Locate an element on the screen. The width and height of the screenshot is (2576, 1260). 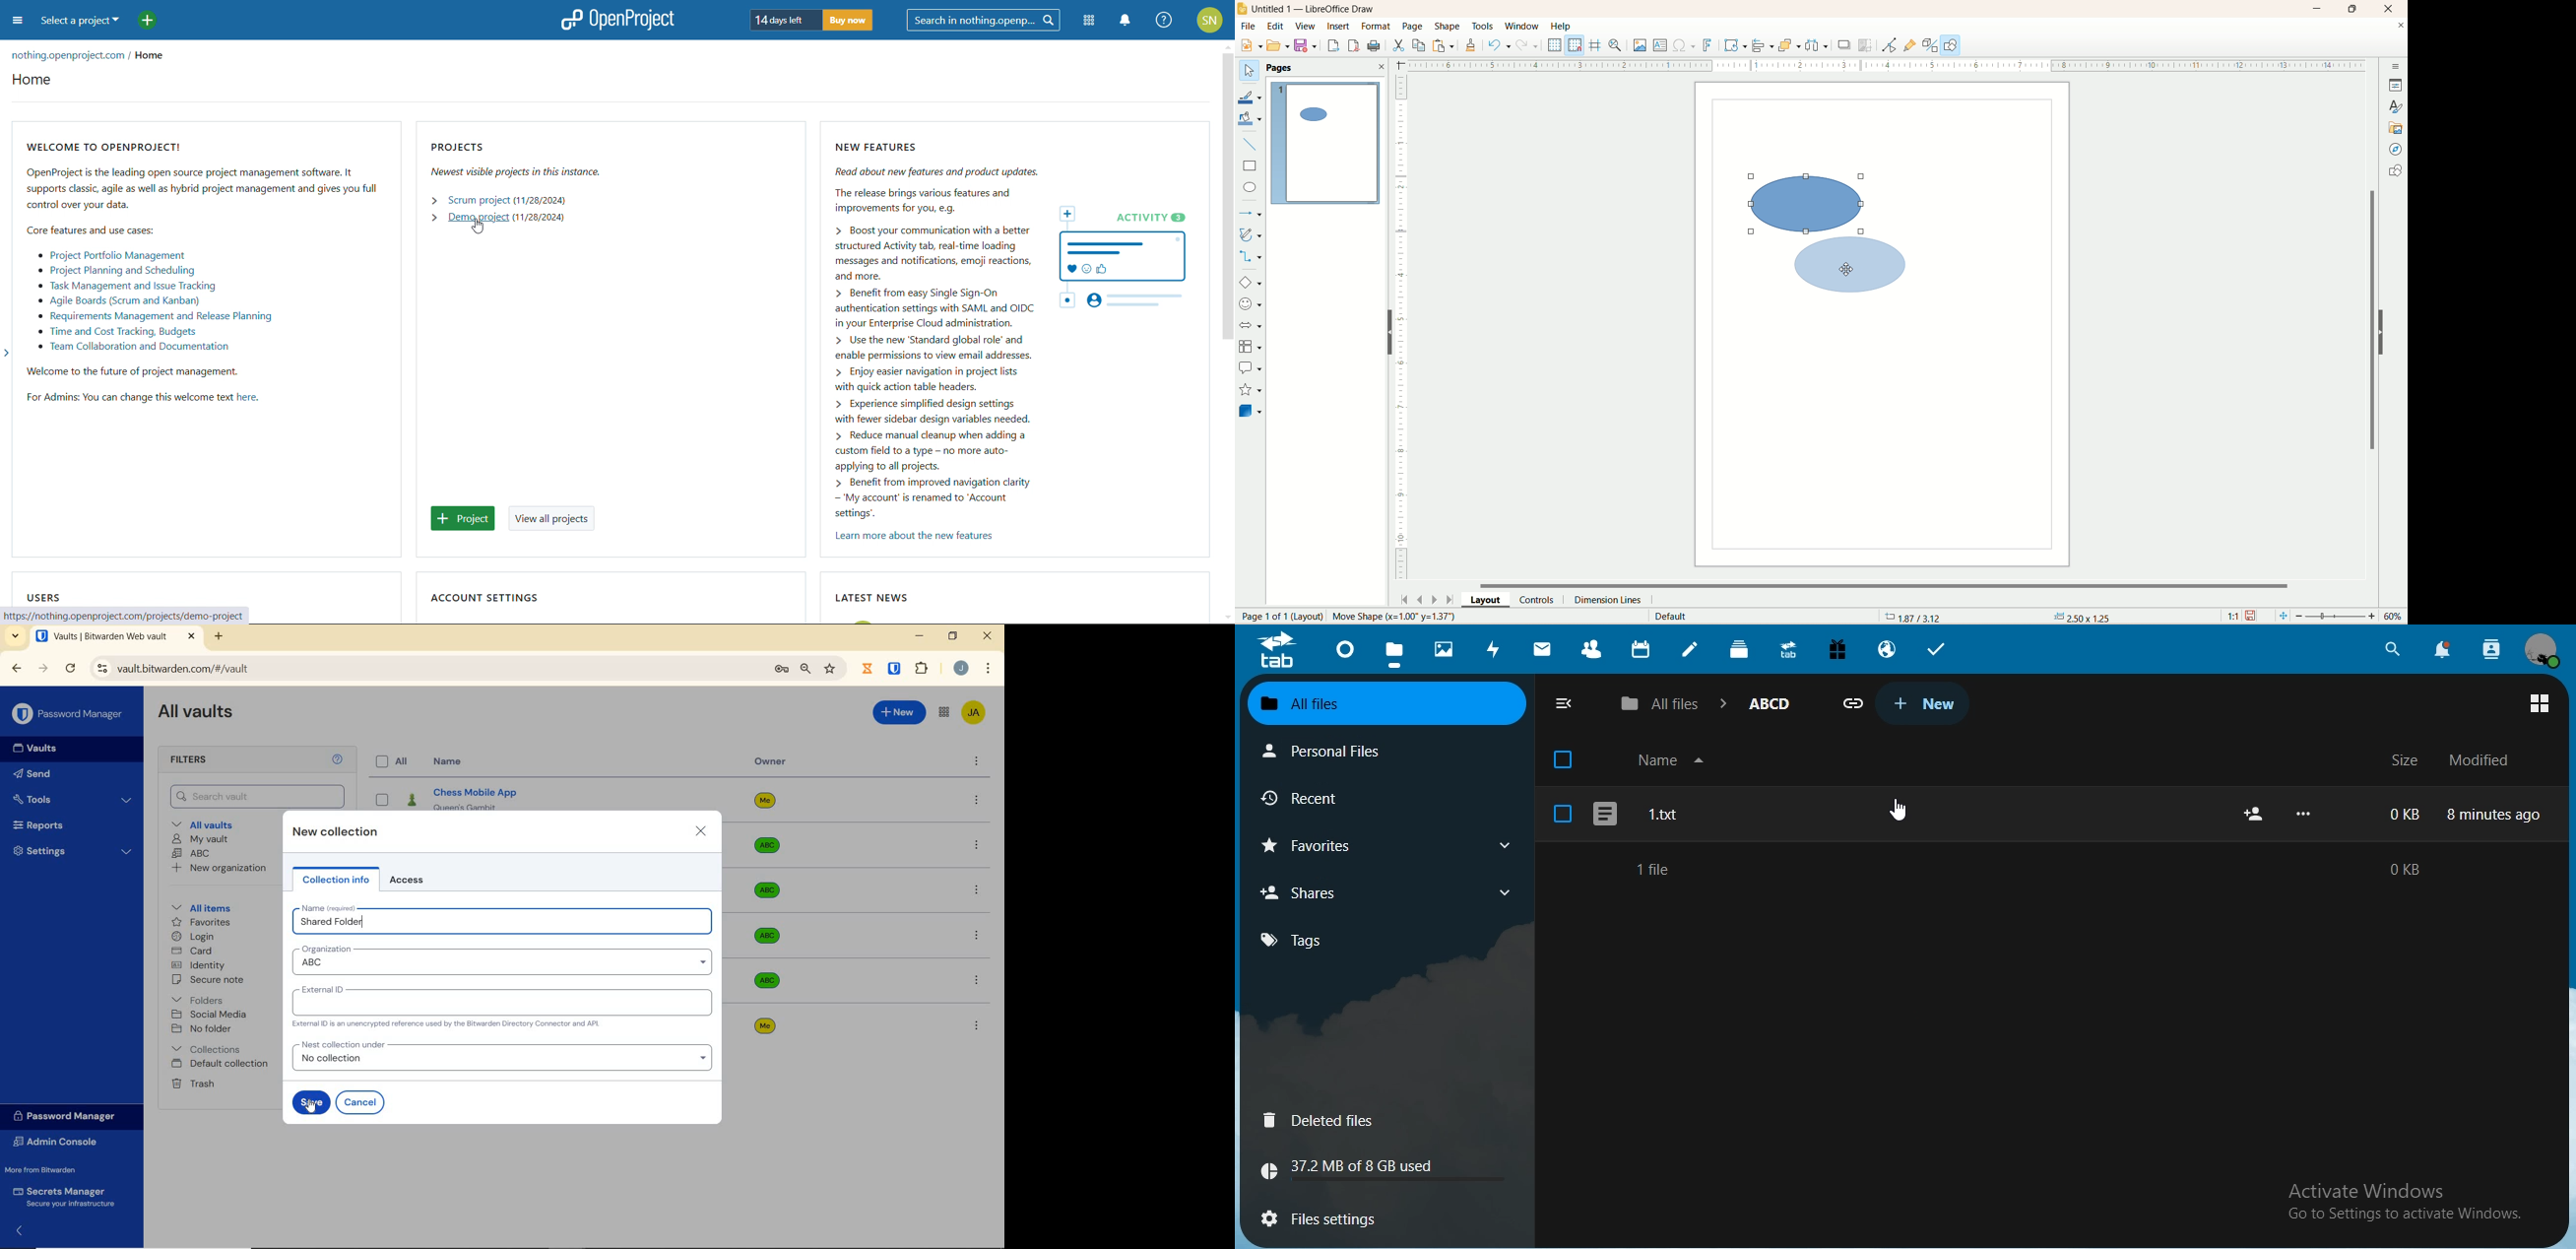
collections is located at coordinates (208, 1048).